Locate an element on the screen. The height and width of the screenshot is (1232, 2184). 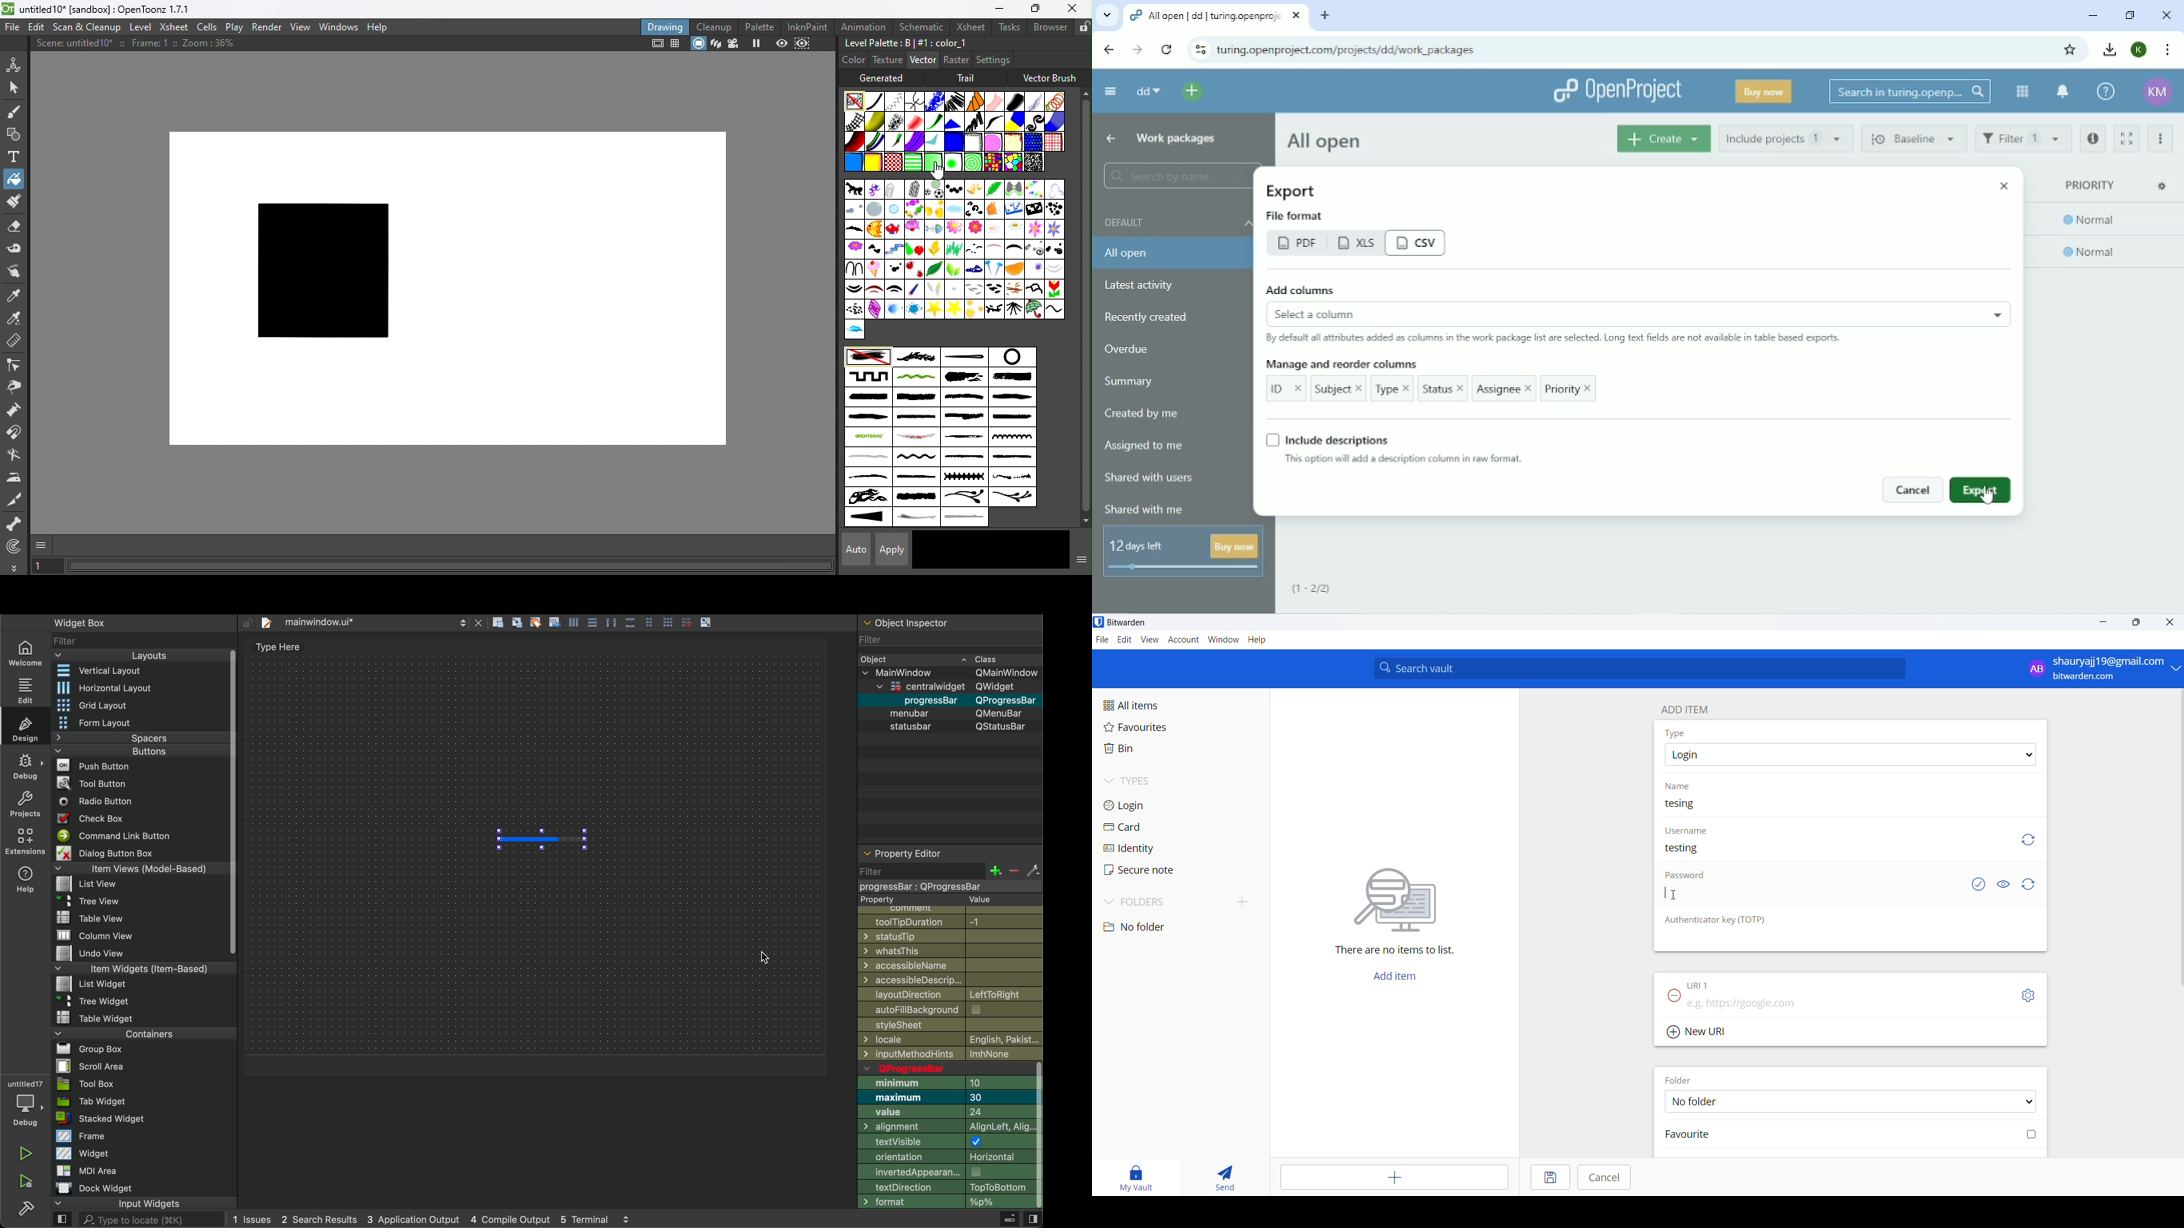
Help is located at coordinates (381, 26).